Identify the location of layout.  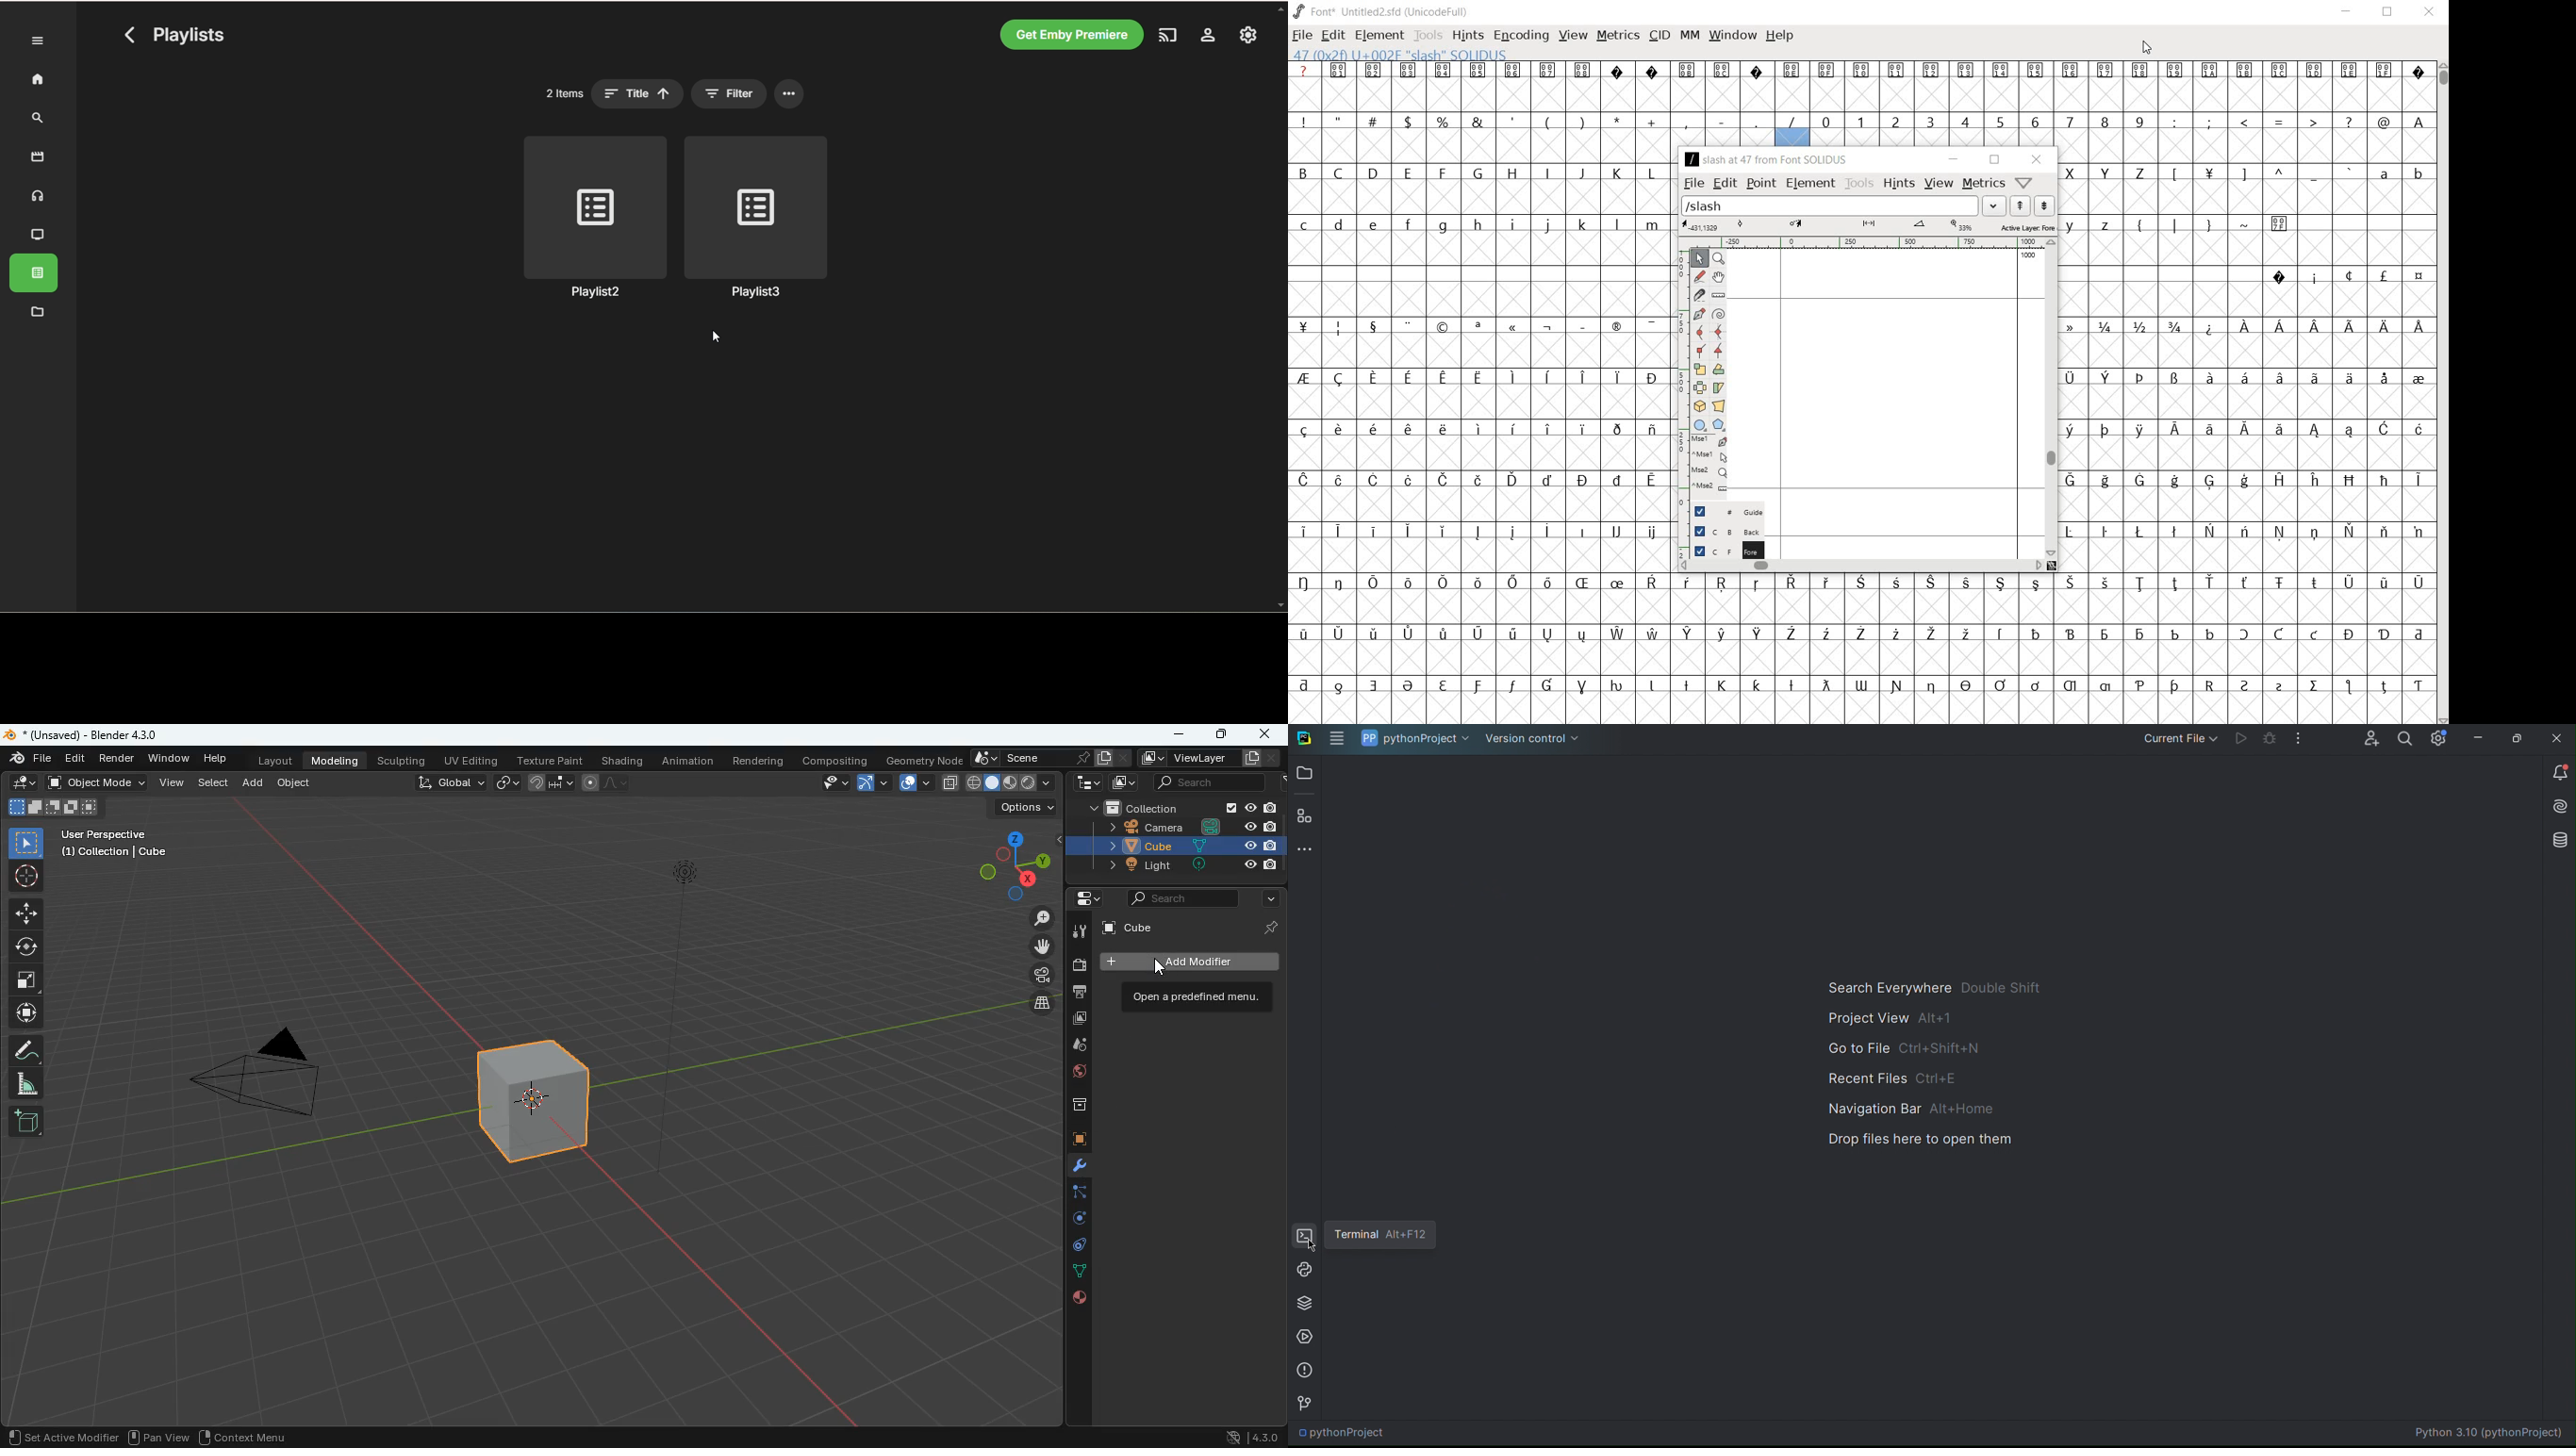
(276, 759).